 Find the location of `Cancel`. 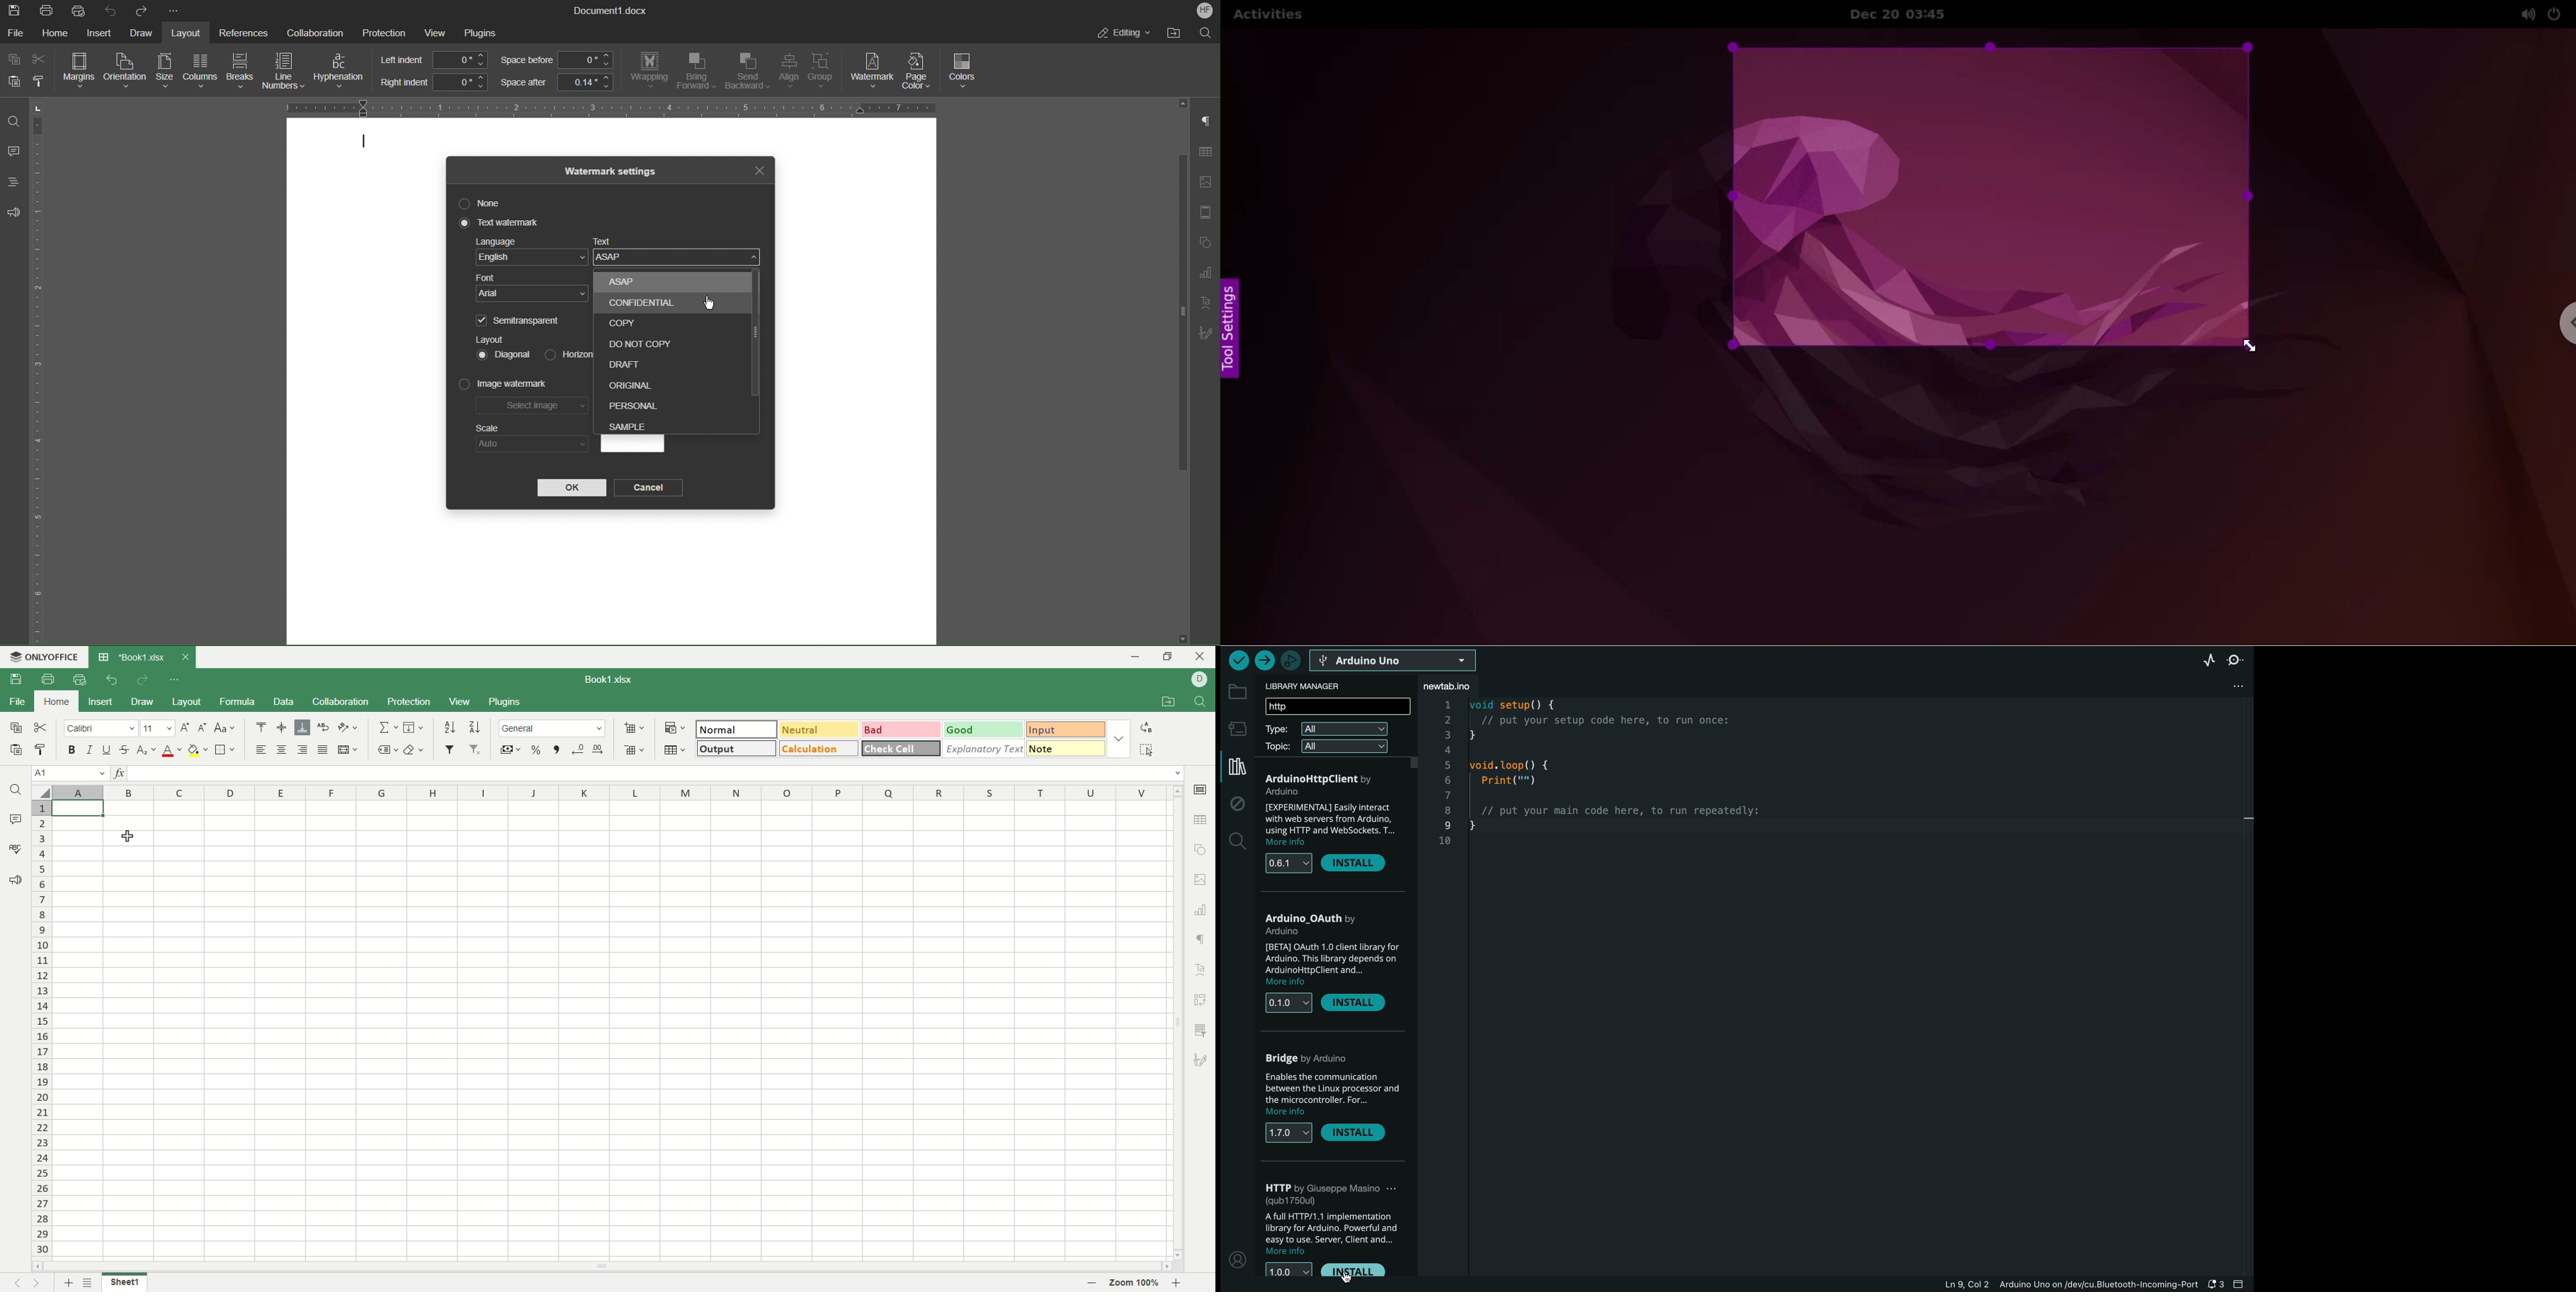

Cancel is located at coordinates (651, 488).